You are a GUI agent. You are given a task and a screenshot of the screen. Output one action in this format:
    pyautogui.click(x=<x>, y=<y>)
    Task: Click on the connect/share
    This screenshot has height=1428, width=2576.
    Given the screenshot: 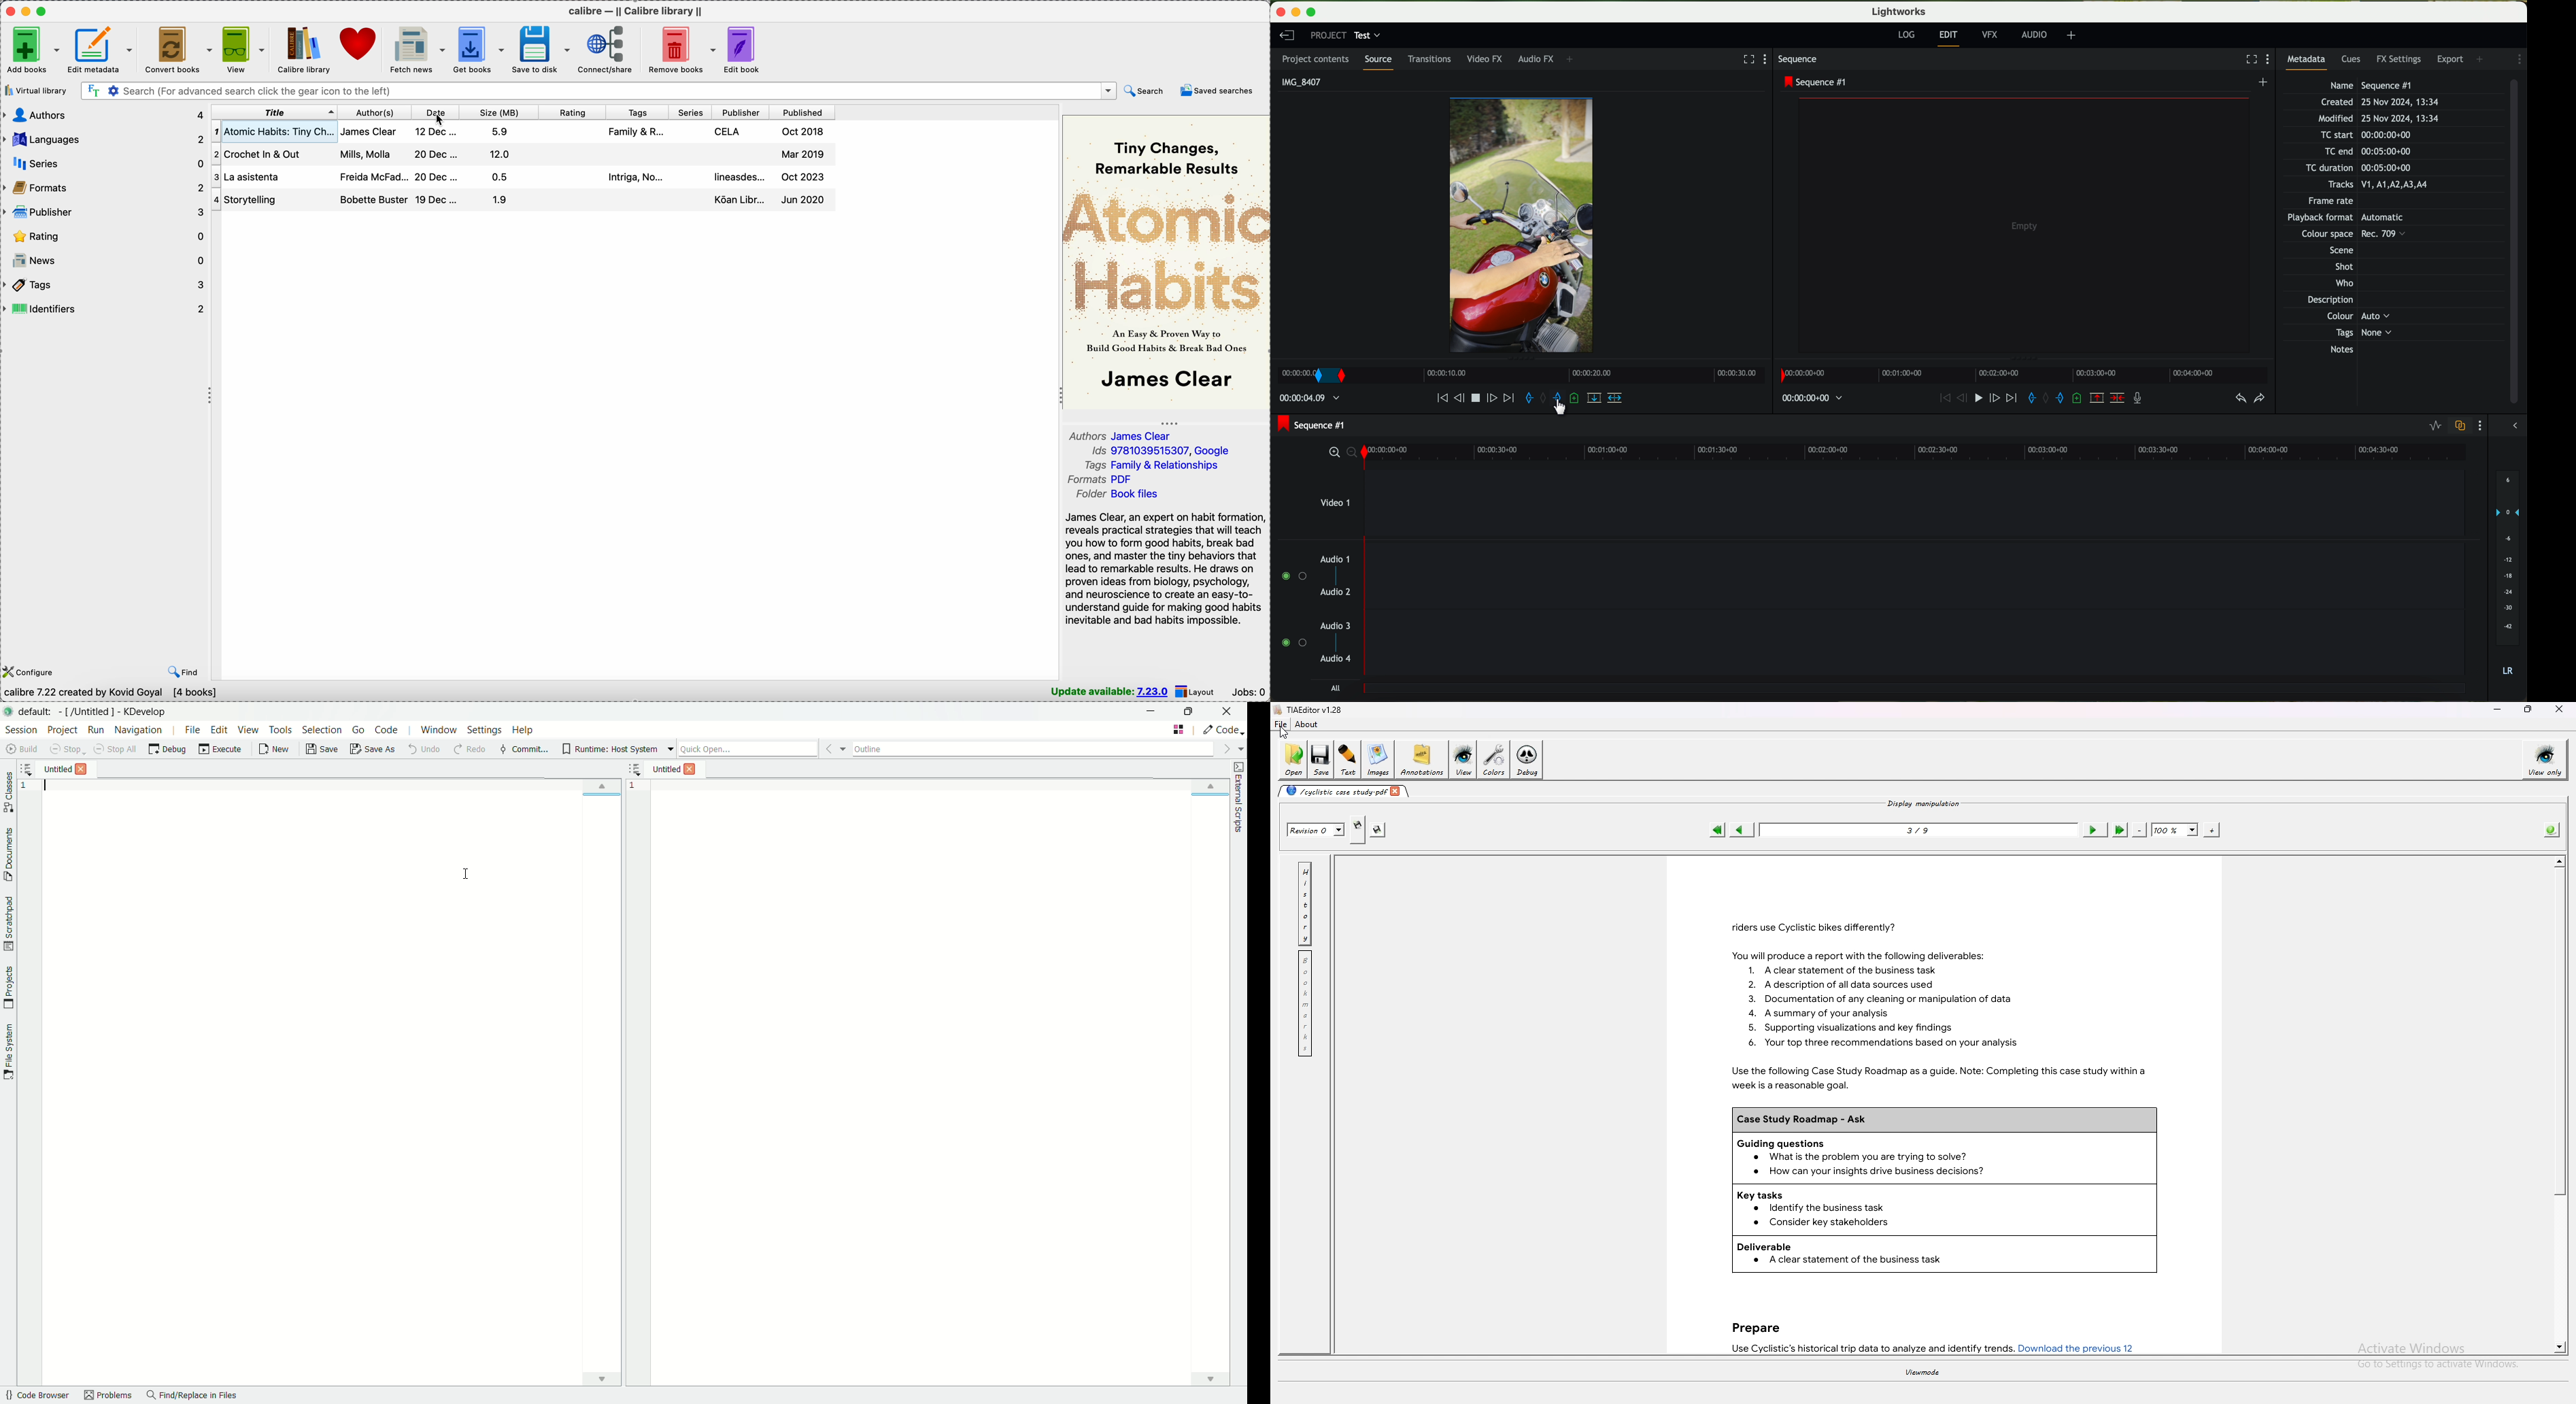 What is the action you would take?
    pyautogui.click(x=609, y=50)
    